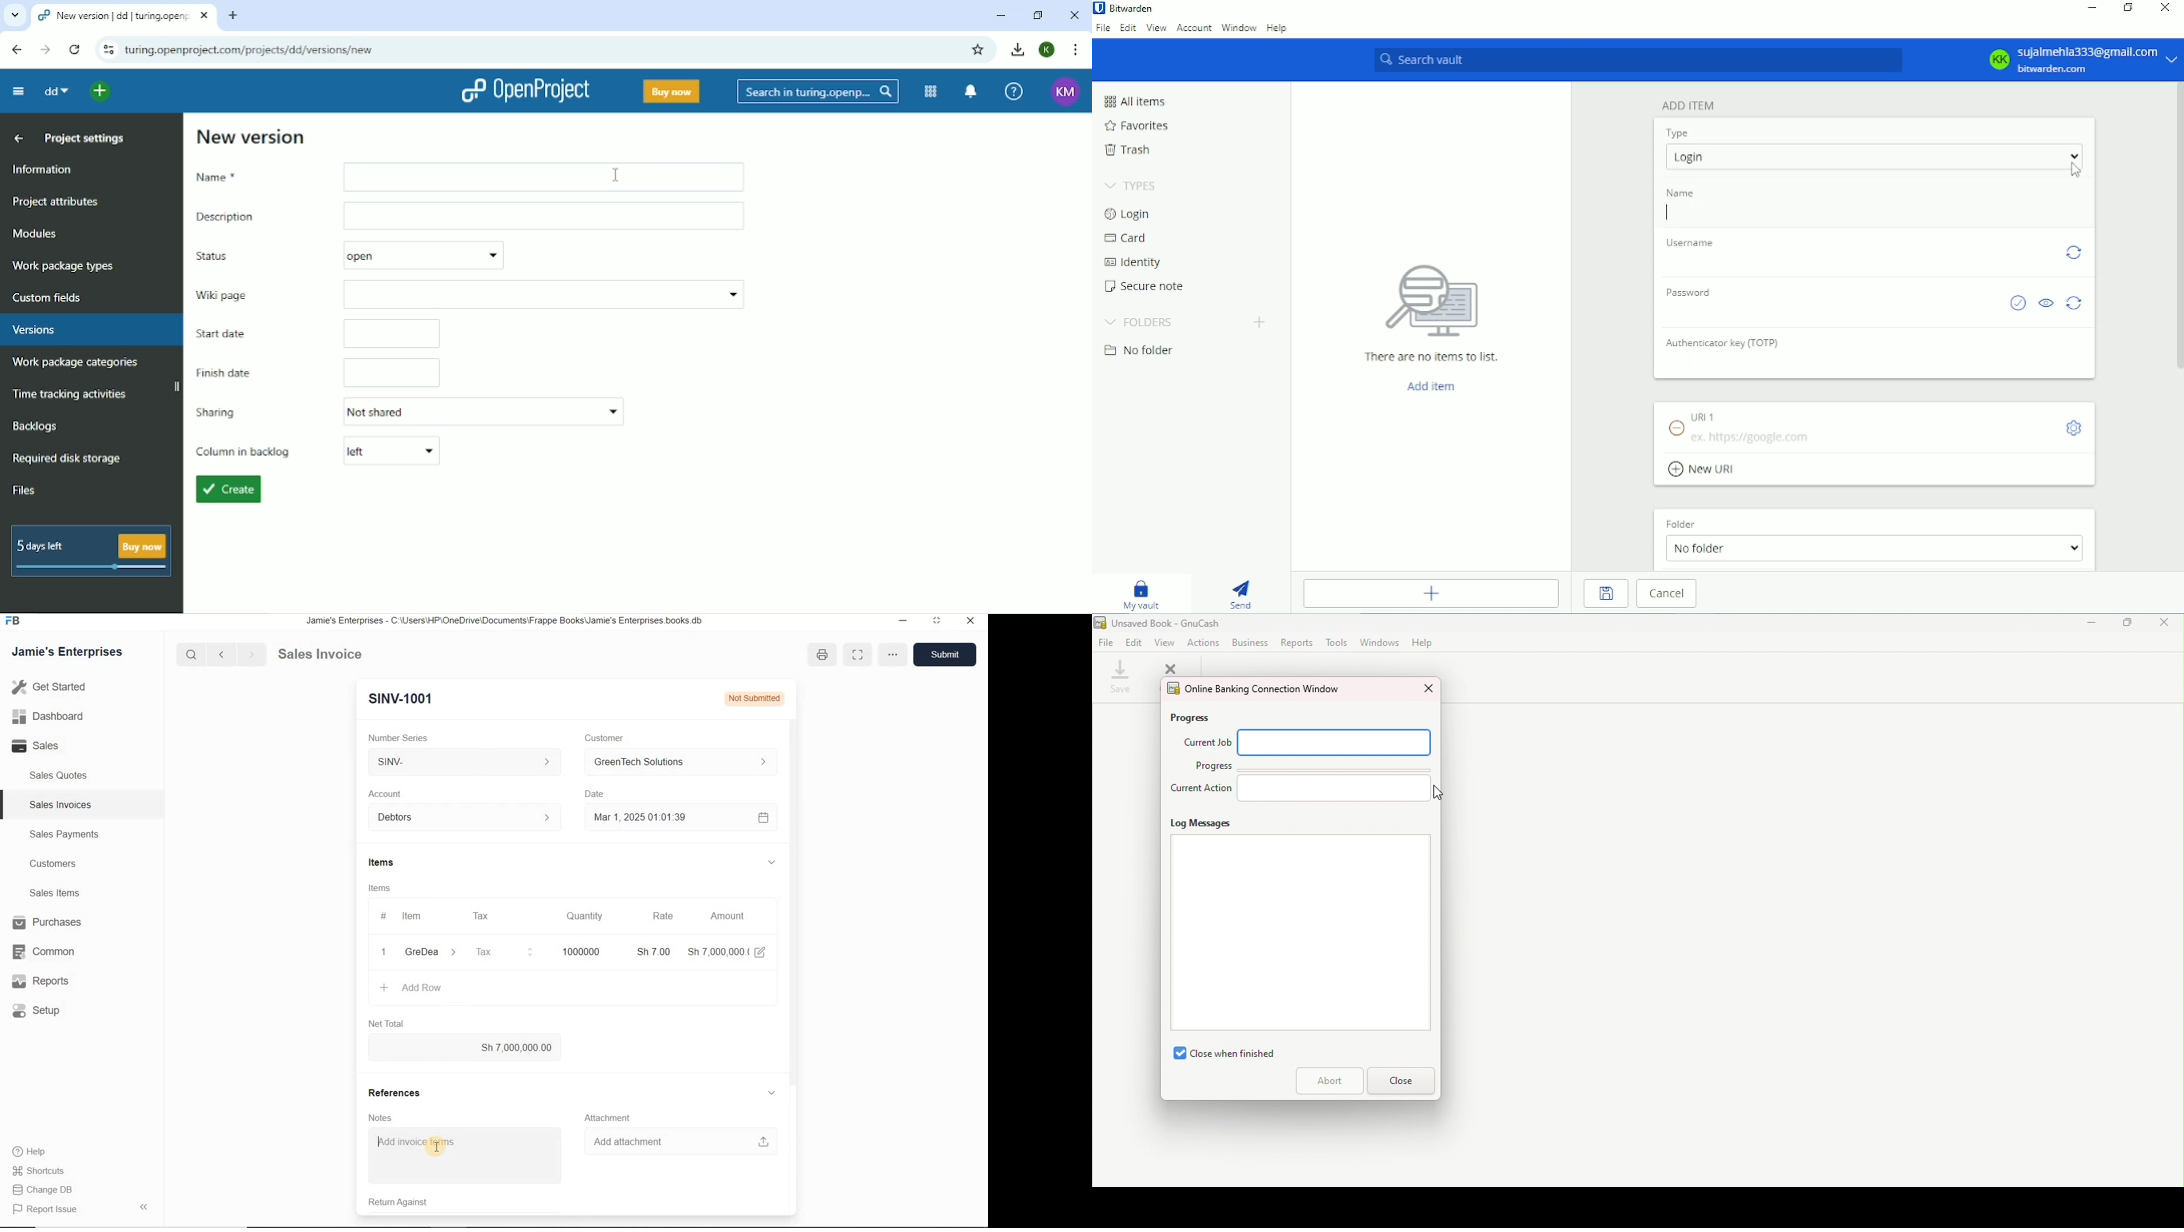 This screenshot has width=2184, height=1232. What do you see at coordinates (221, 655) in the screenshot?
I see `previous page` at bounding box center [221, 655].